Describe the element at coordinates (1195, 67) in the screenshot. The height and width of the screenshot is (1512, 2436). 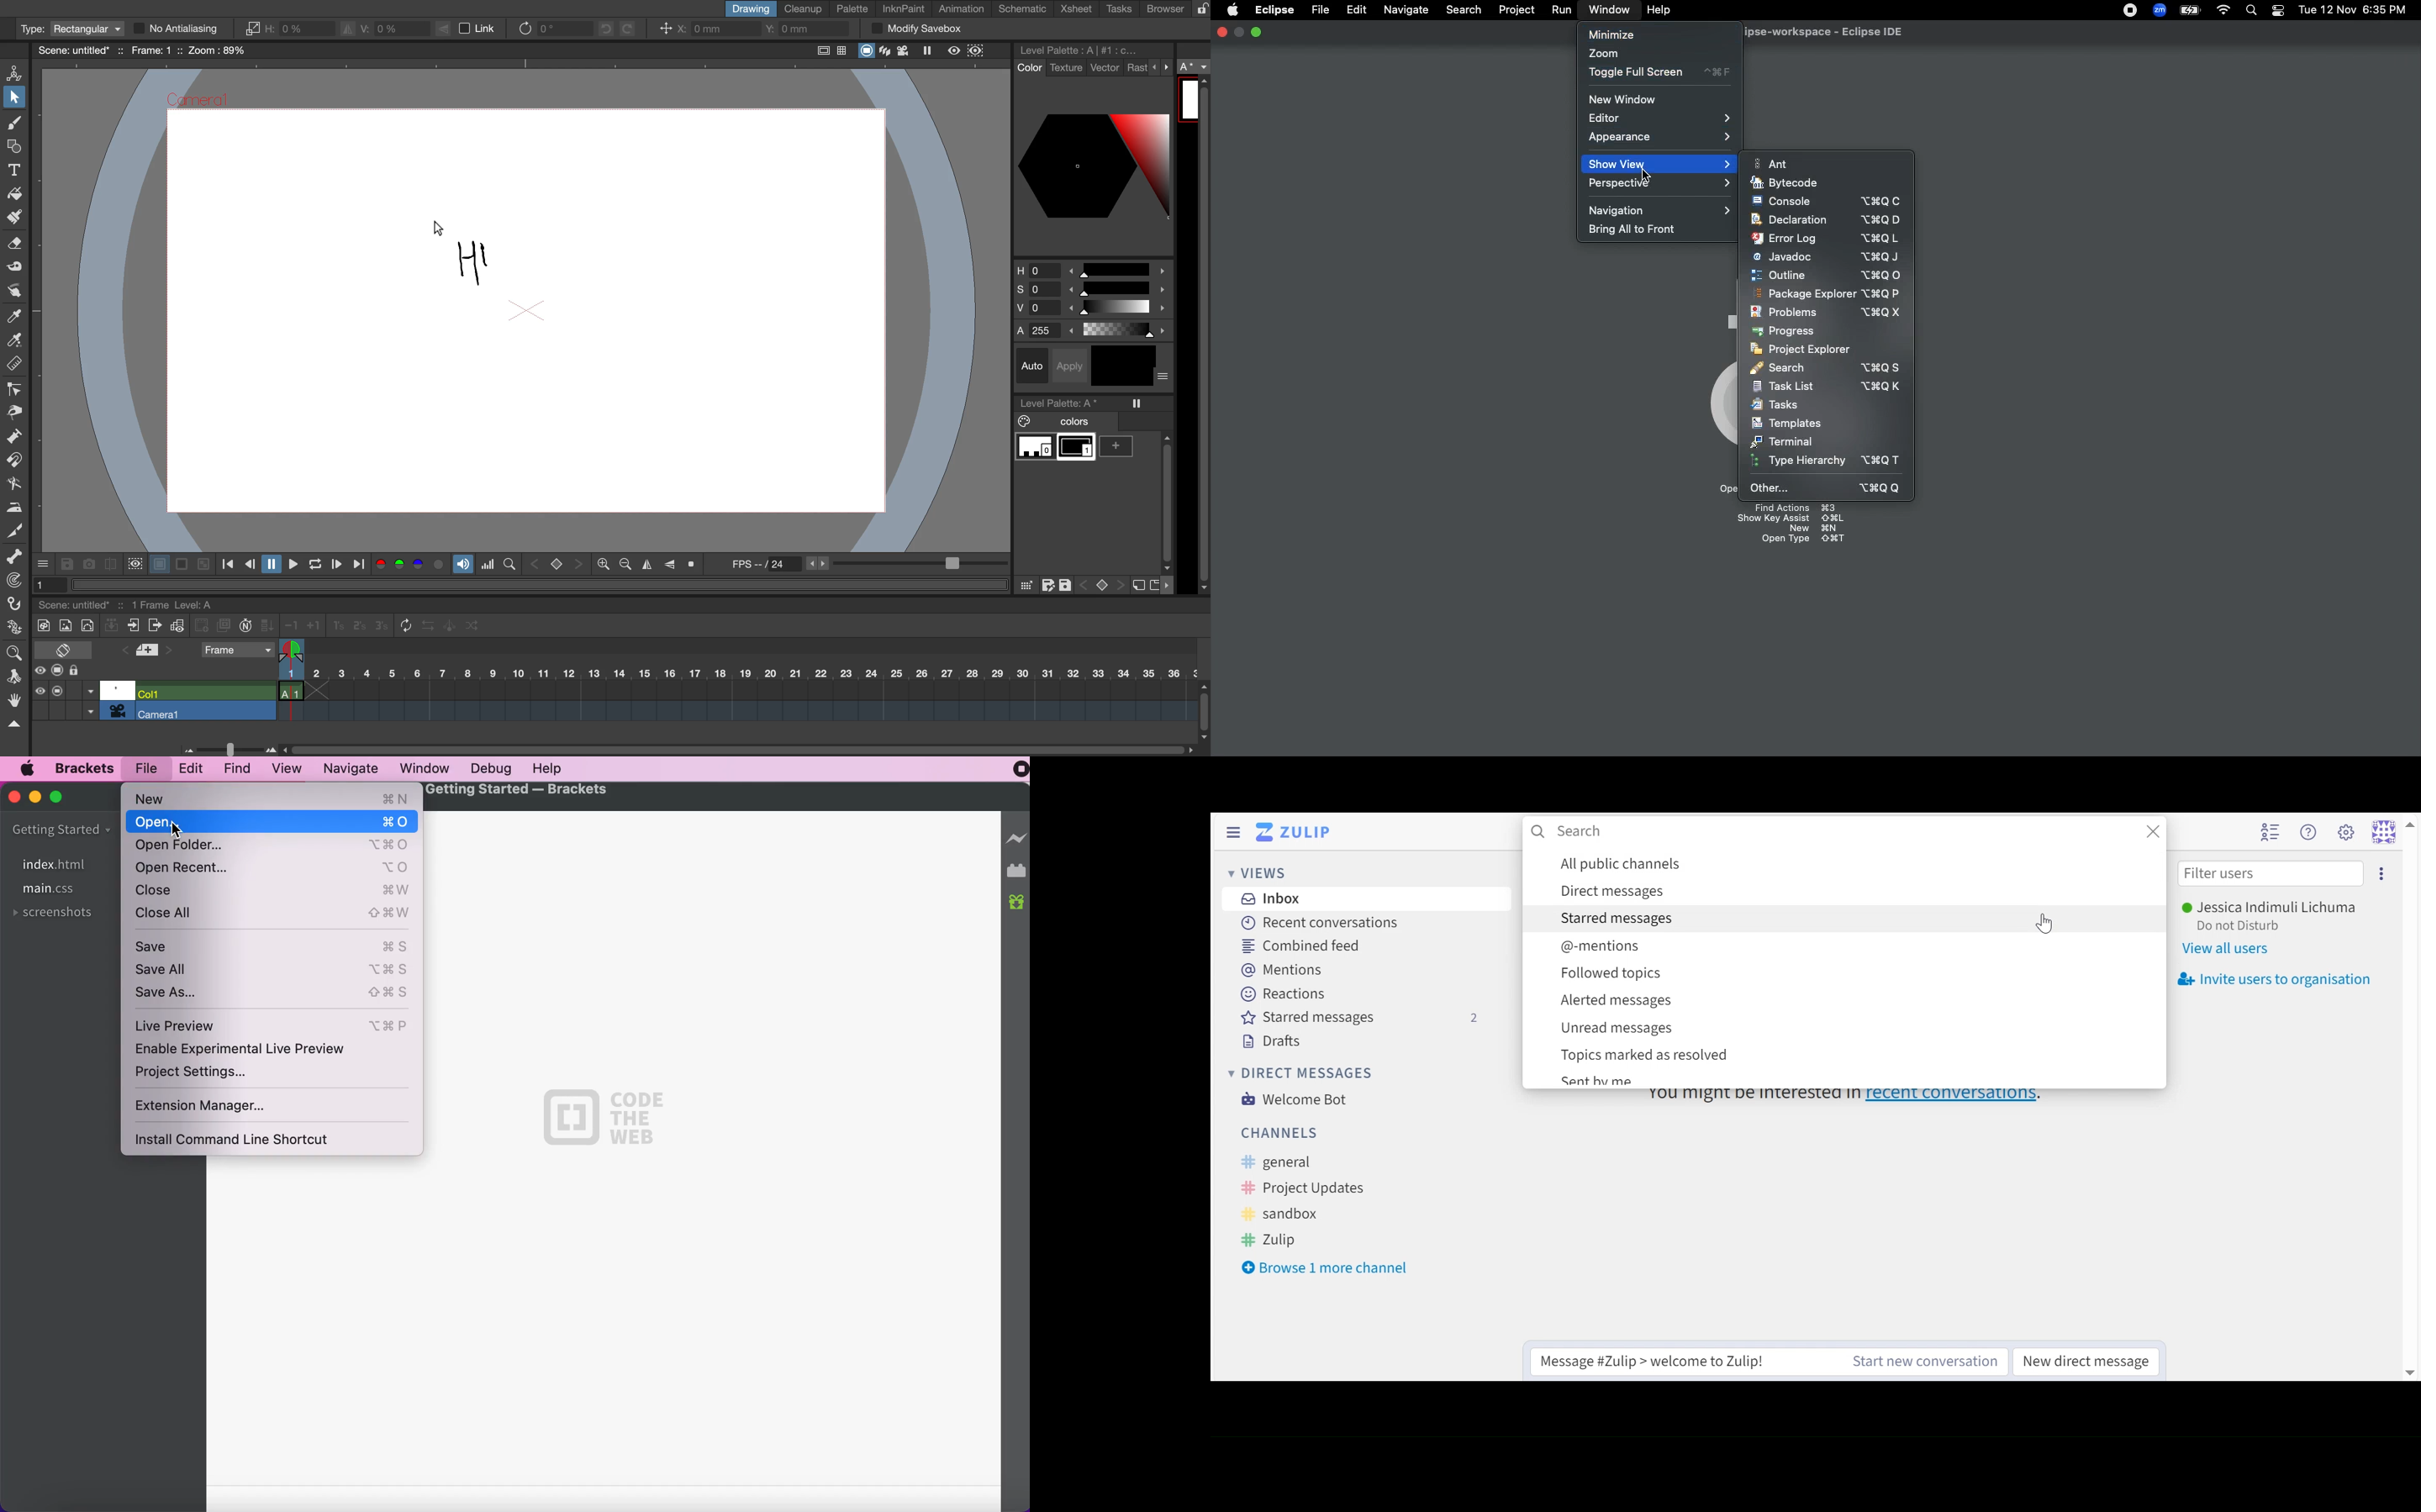
I see `a` at that location.